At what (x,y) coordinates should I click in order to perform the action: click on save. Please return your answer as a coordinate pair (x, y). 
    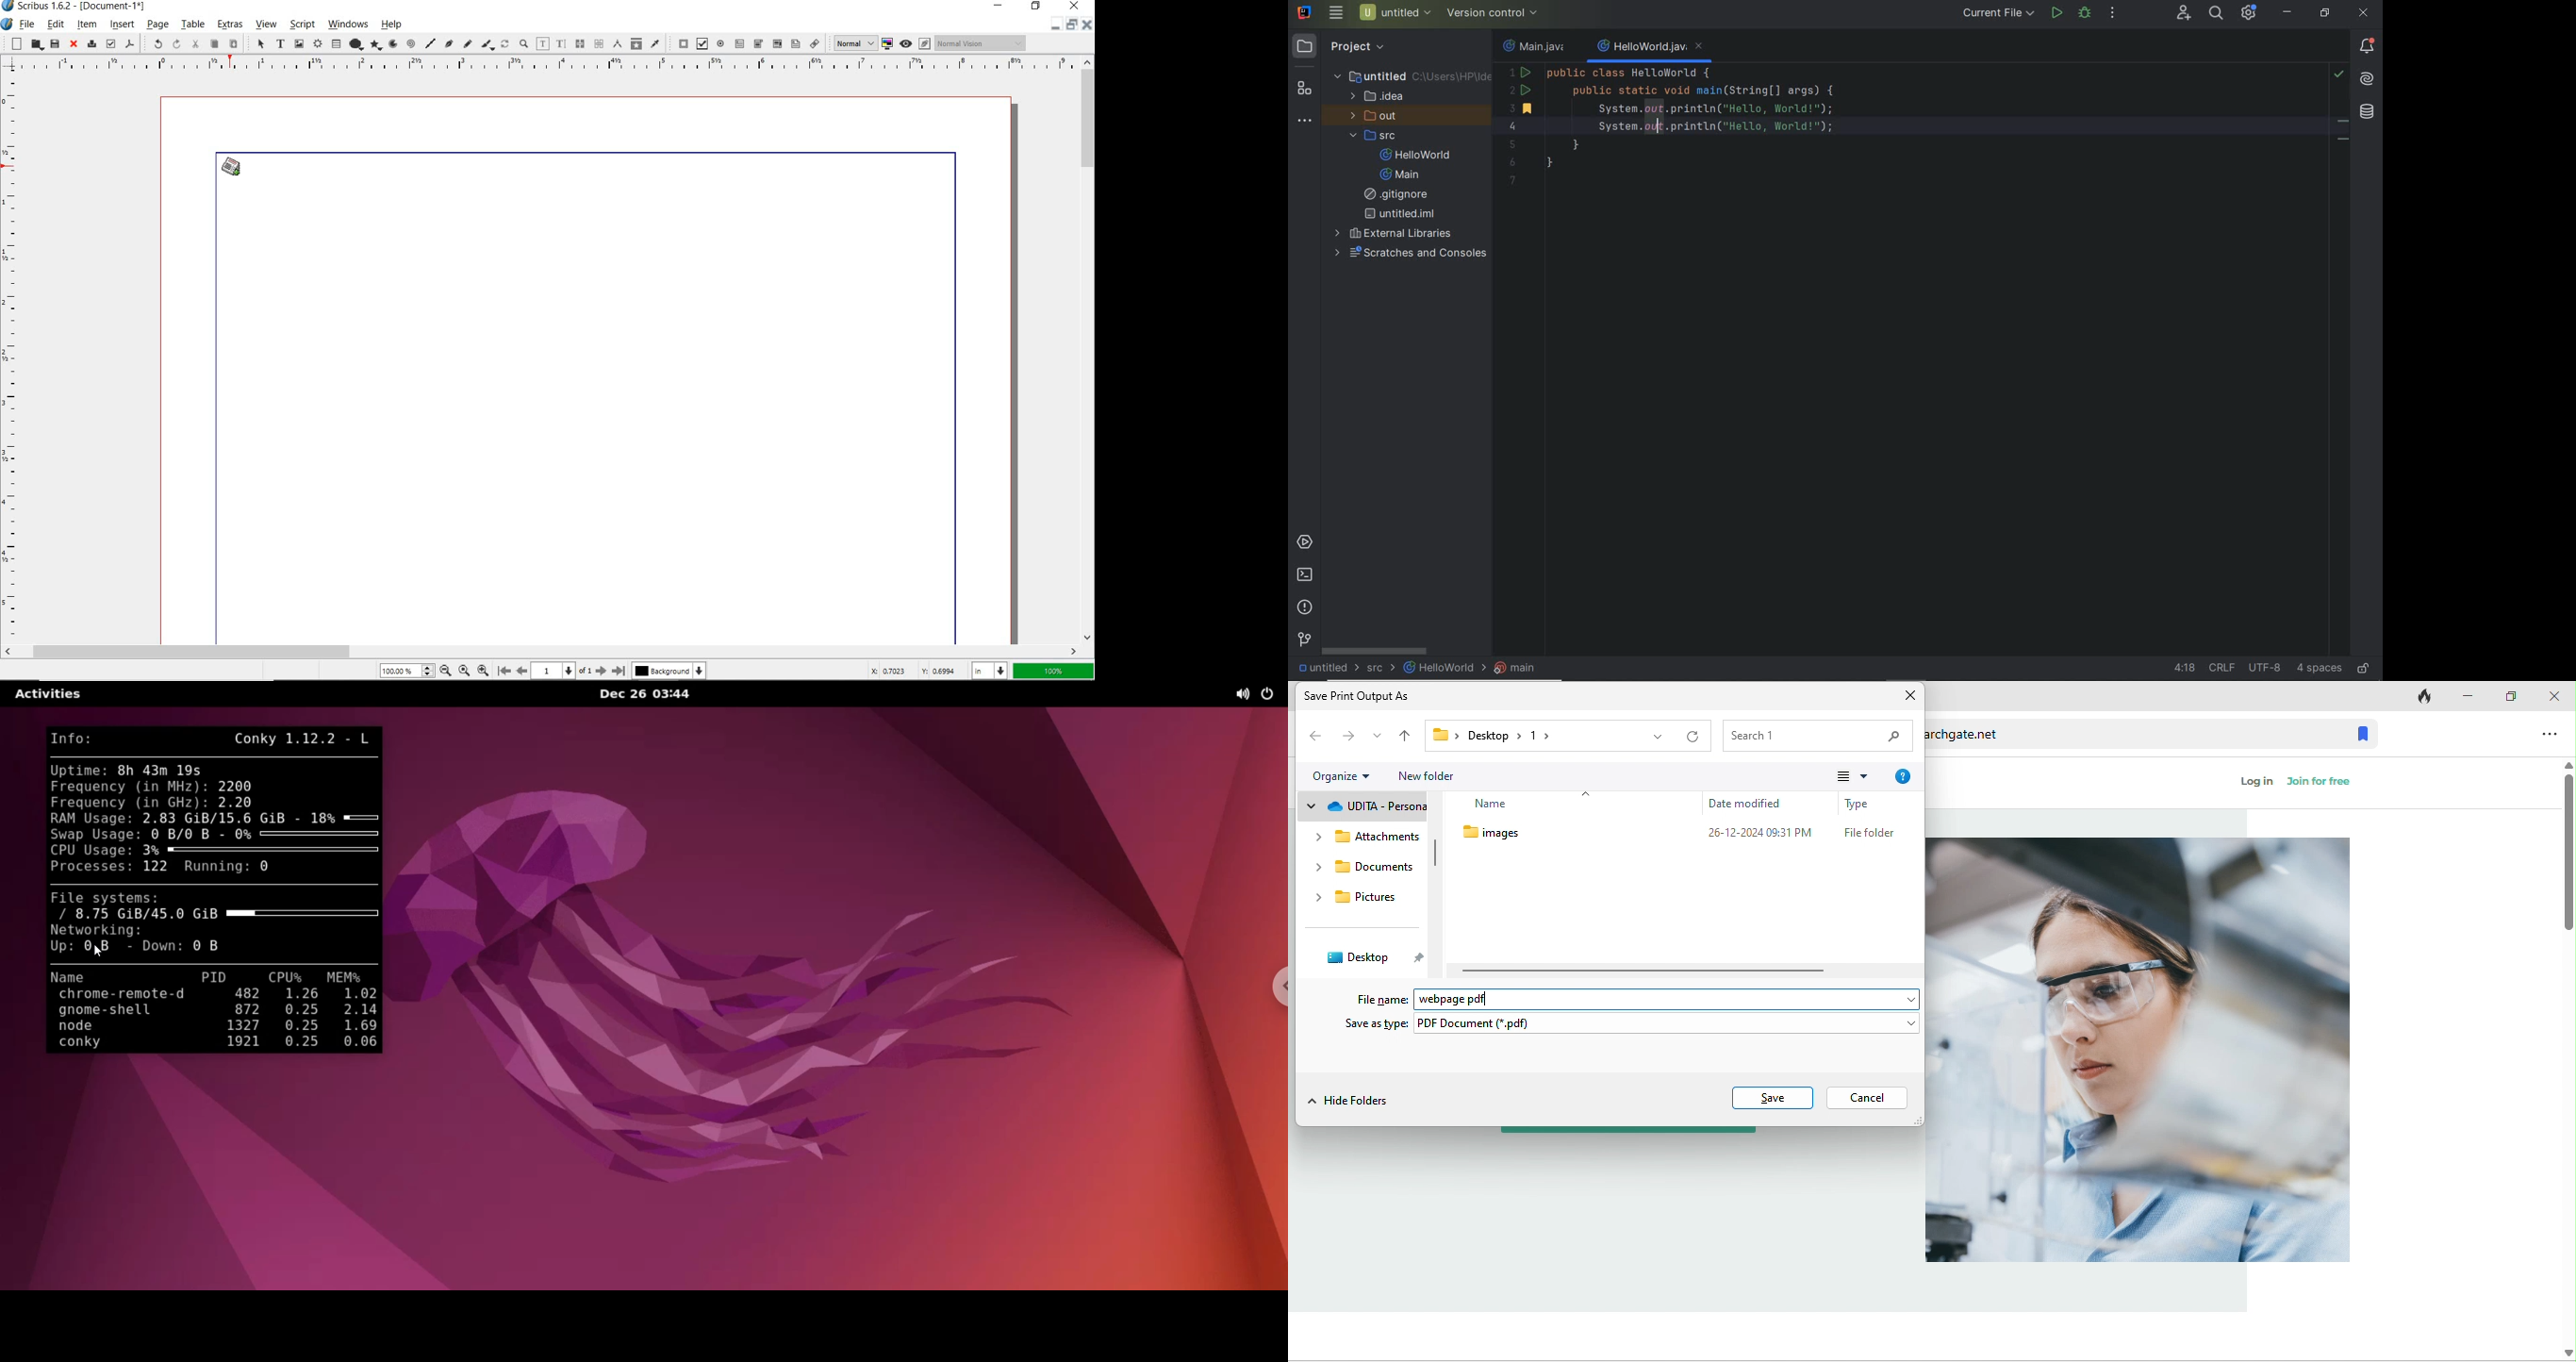
    Looking at the image, I should click on (54, 45).